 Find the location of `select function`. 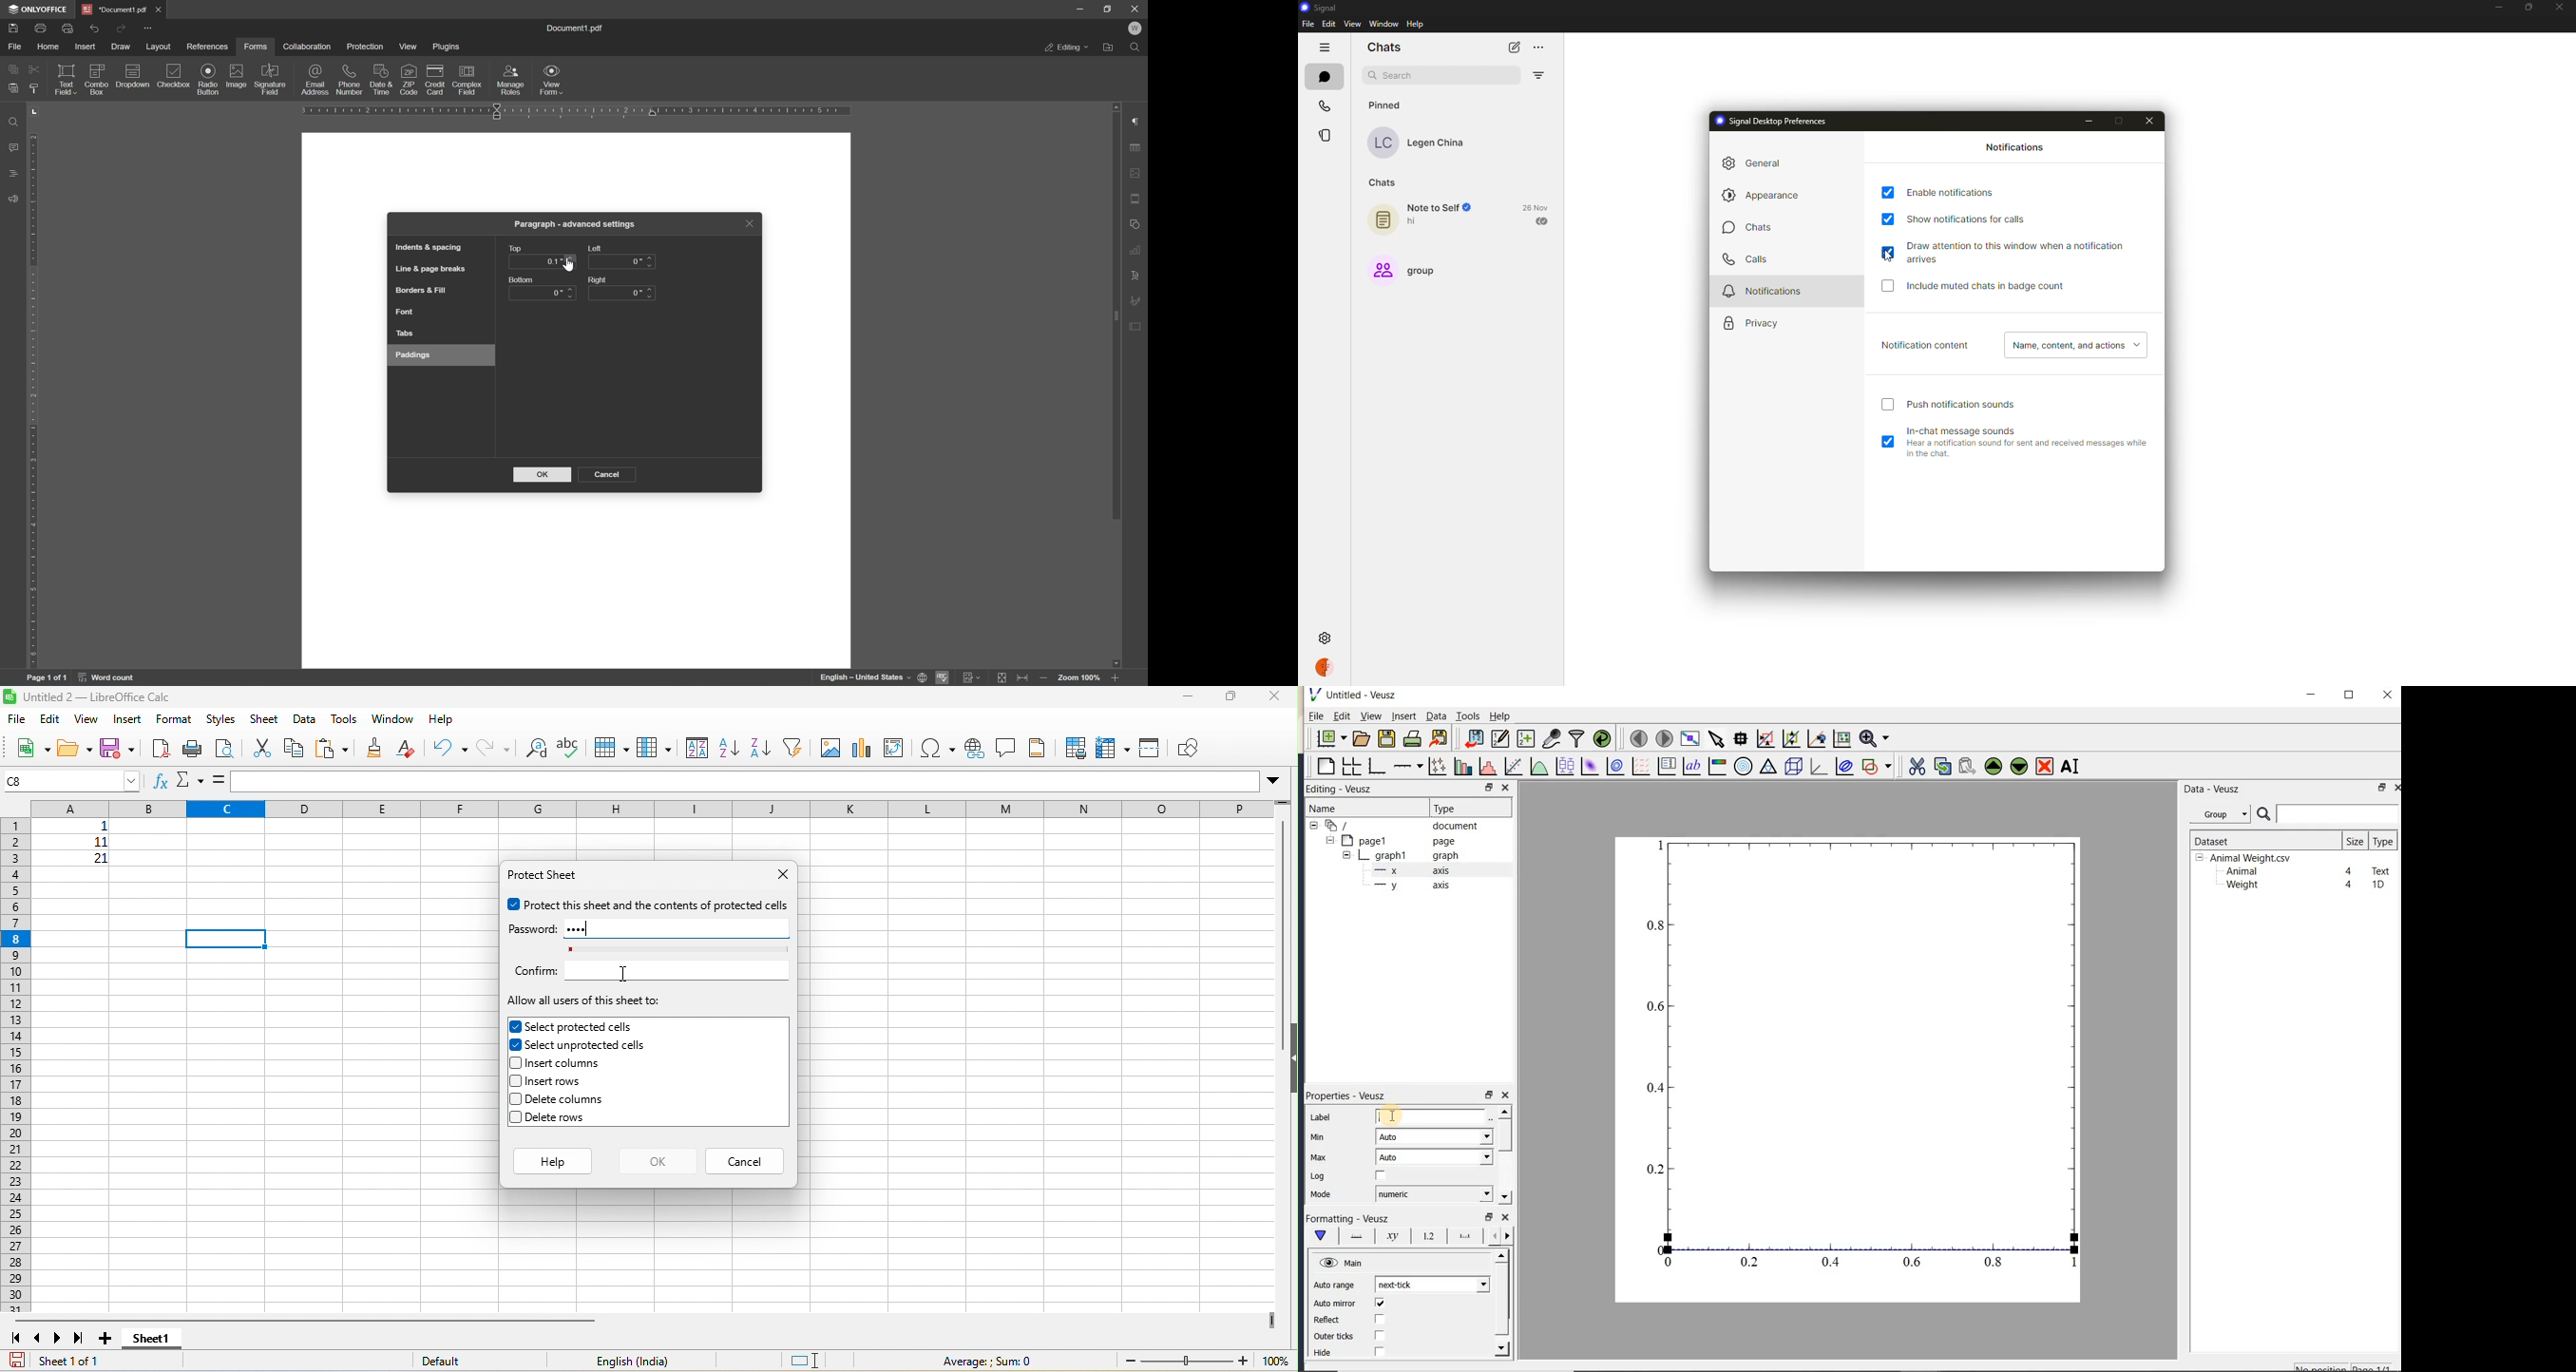

select function is located at coordinates (191, 780).